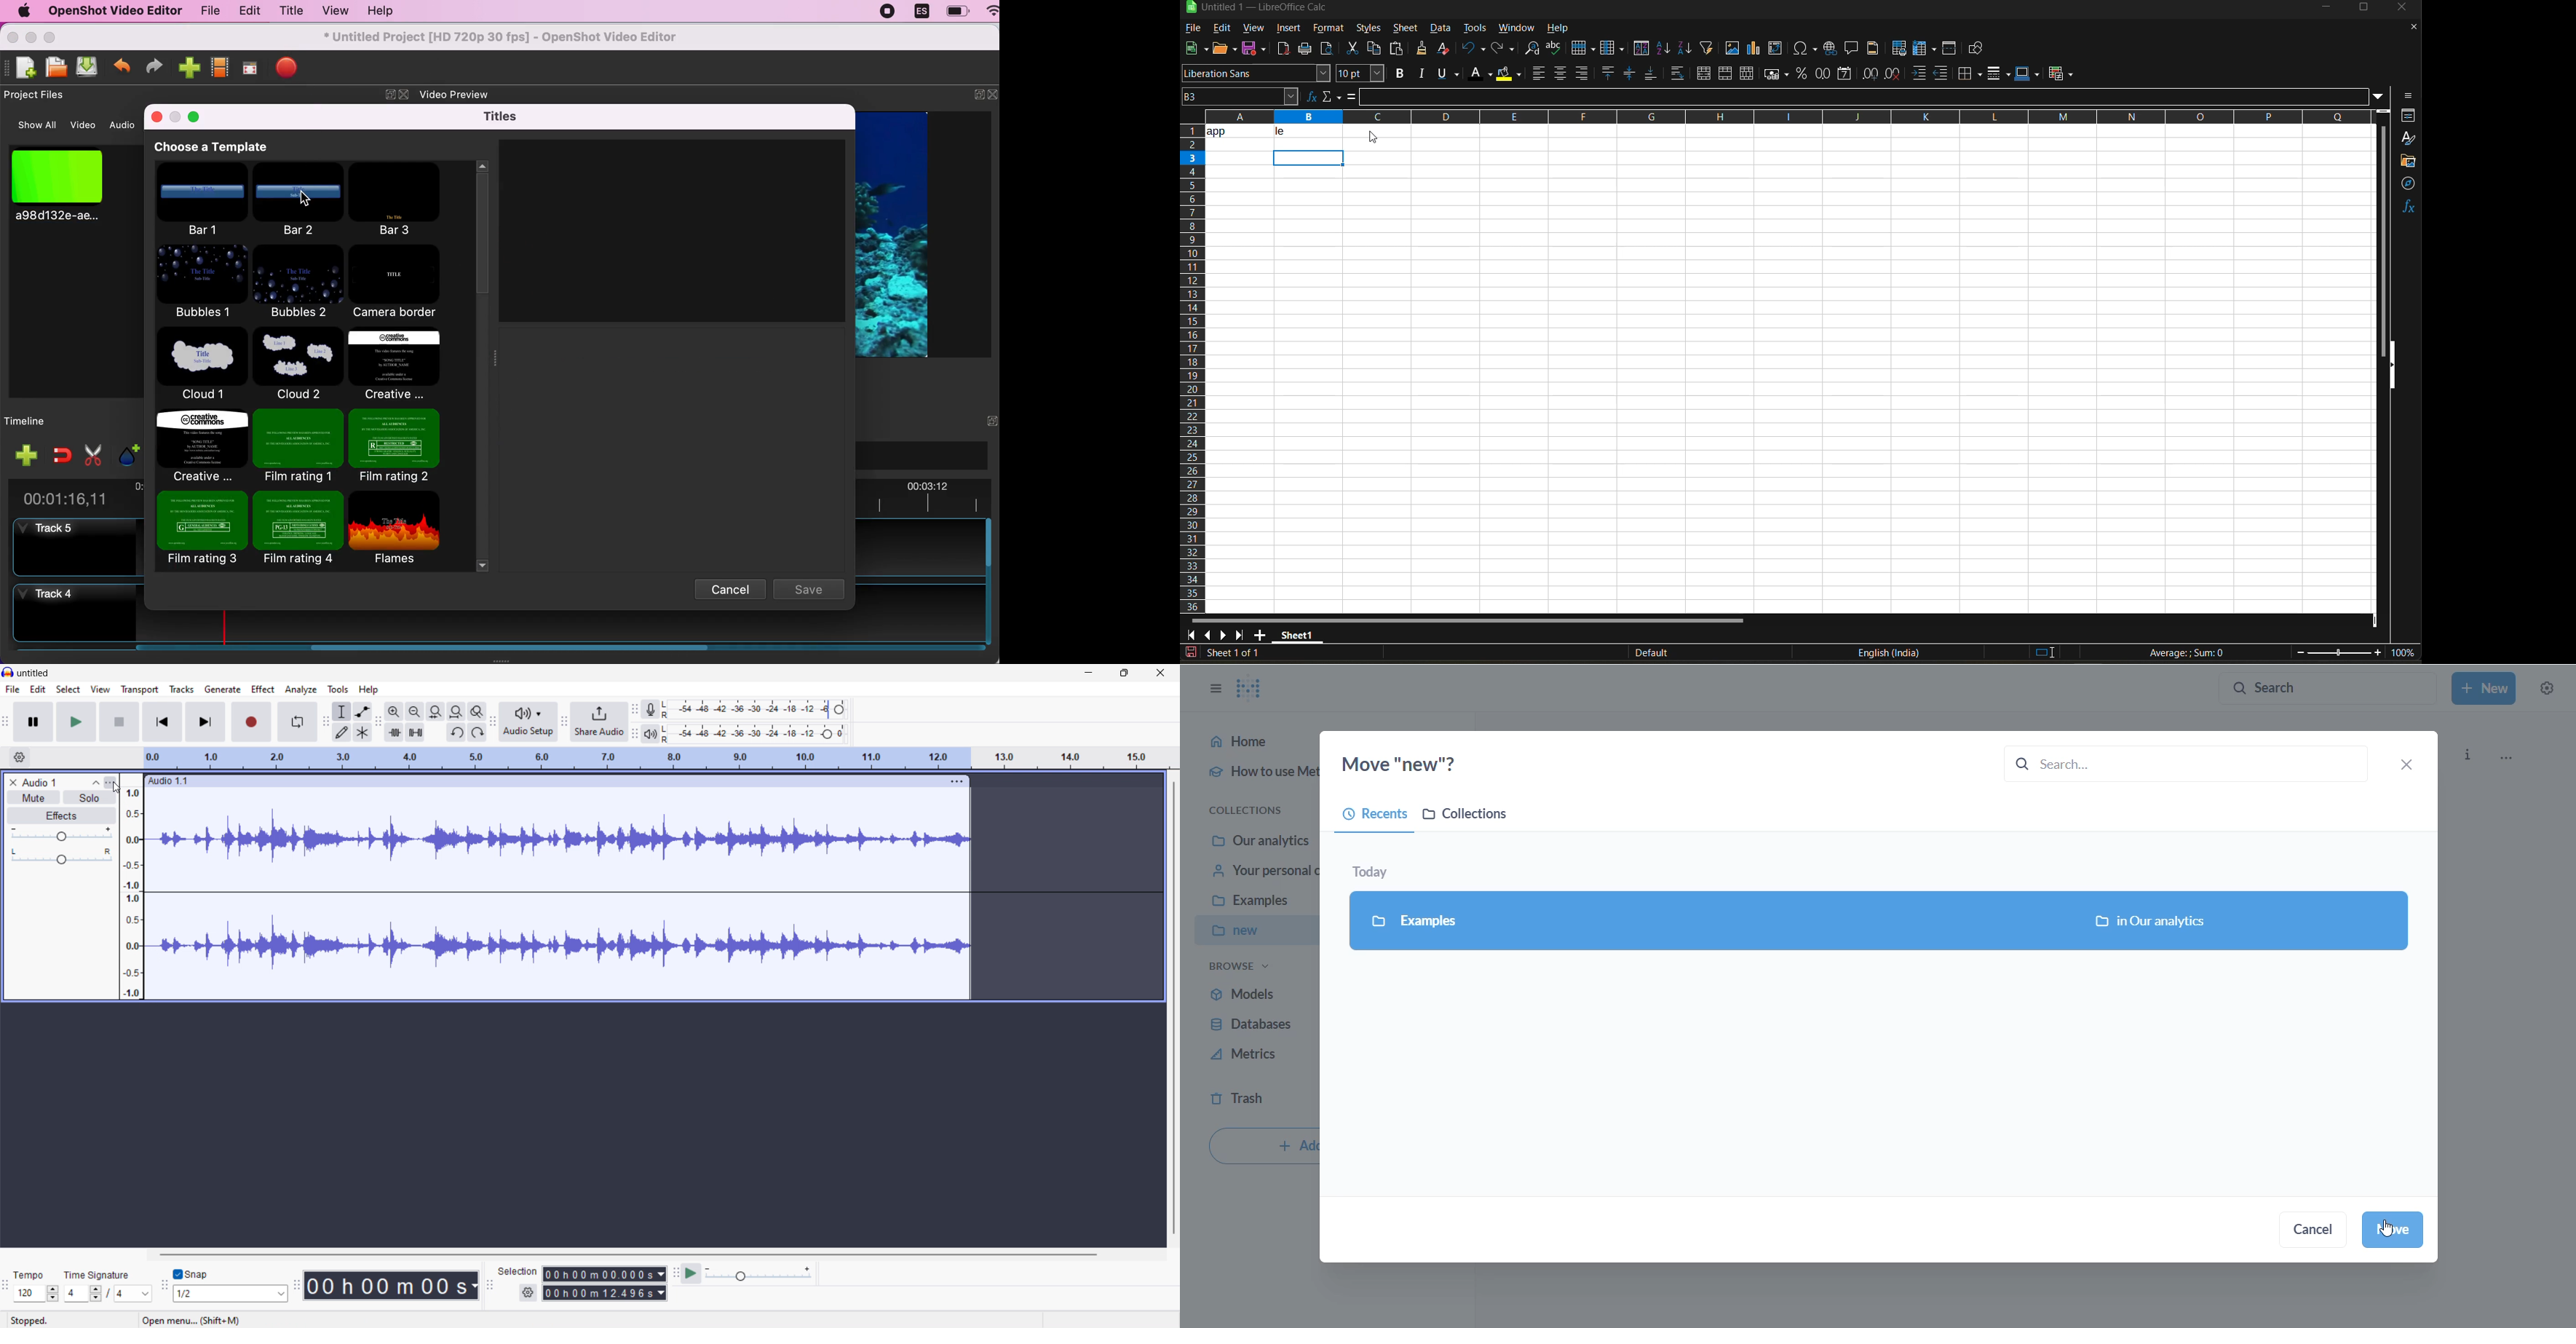  Describe the element at coordinates (34, 797) in the screenshot. I see `mute` at that location.